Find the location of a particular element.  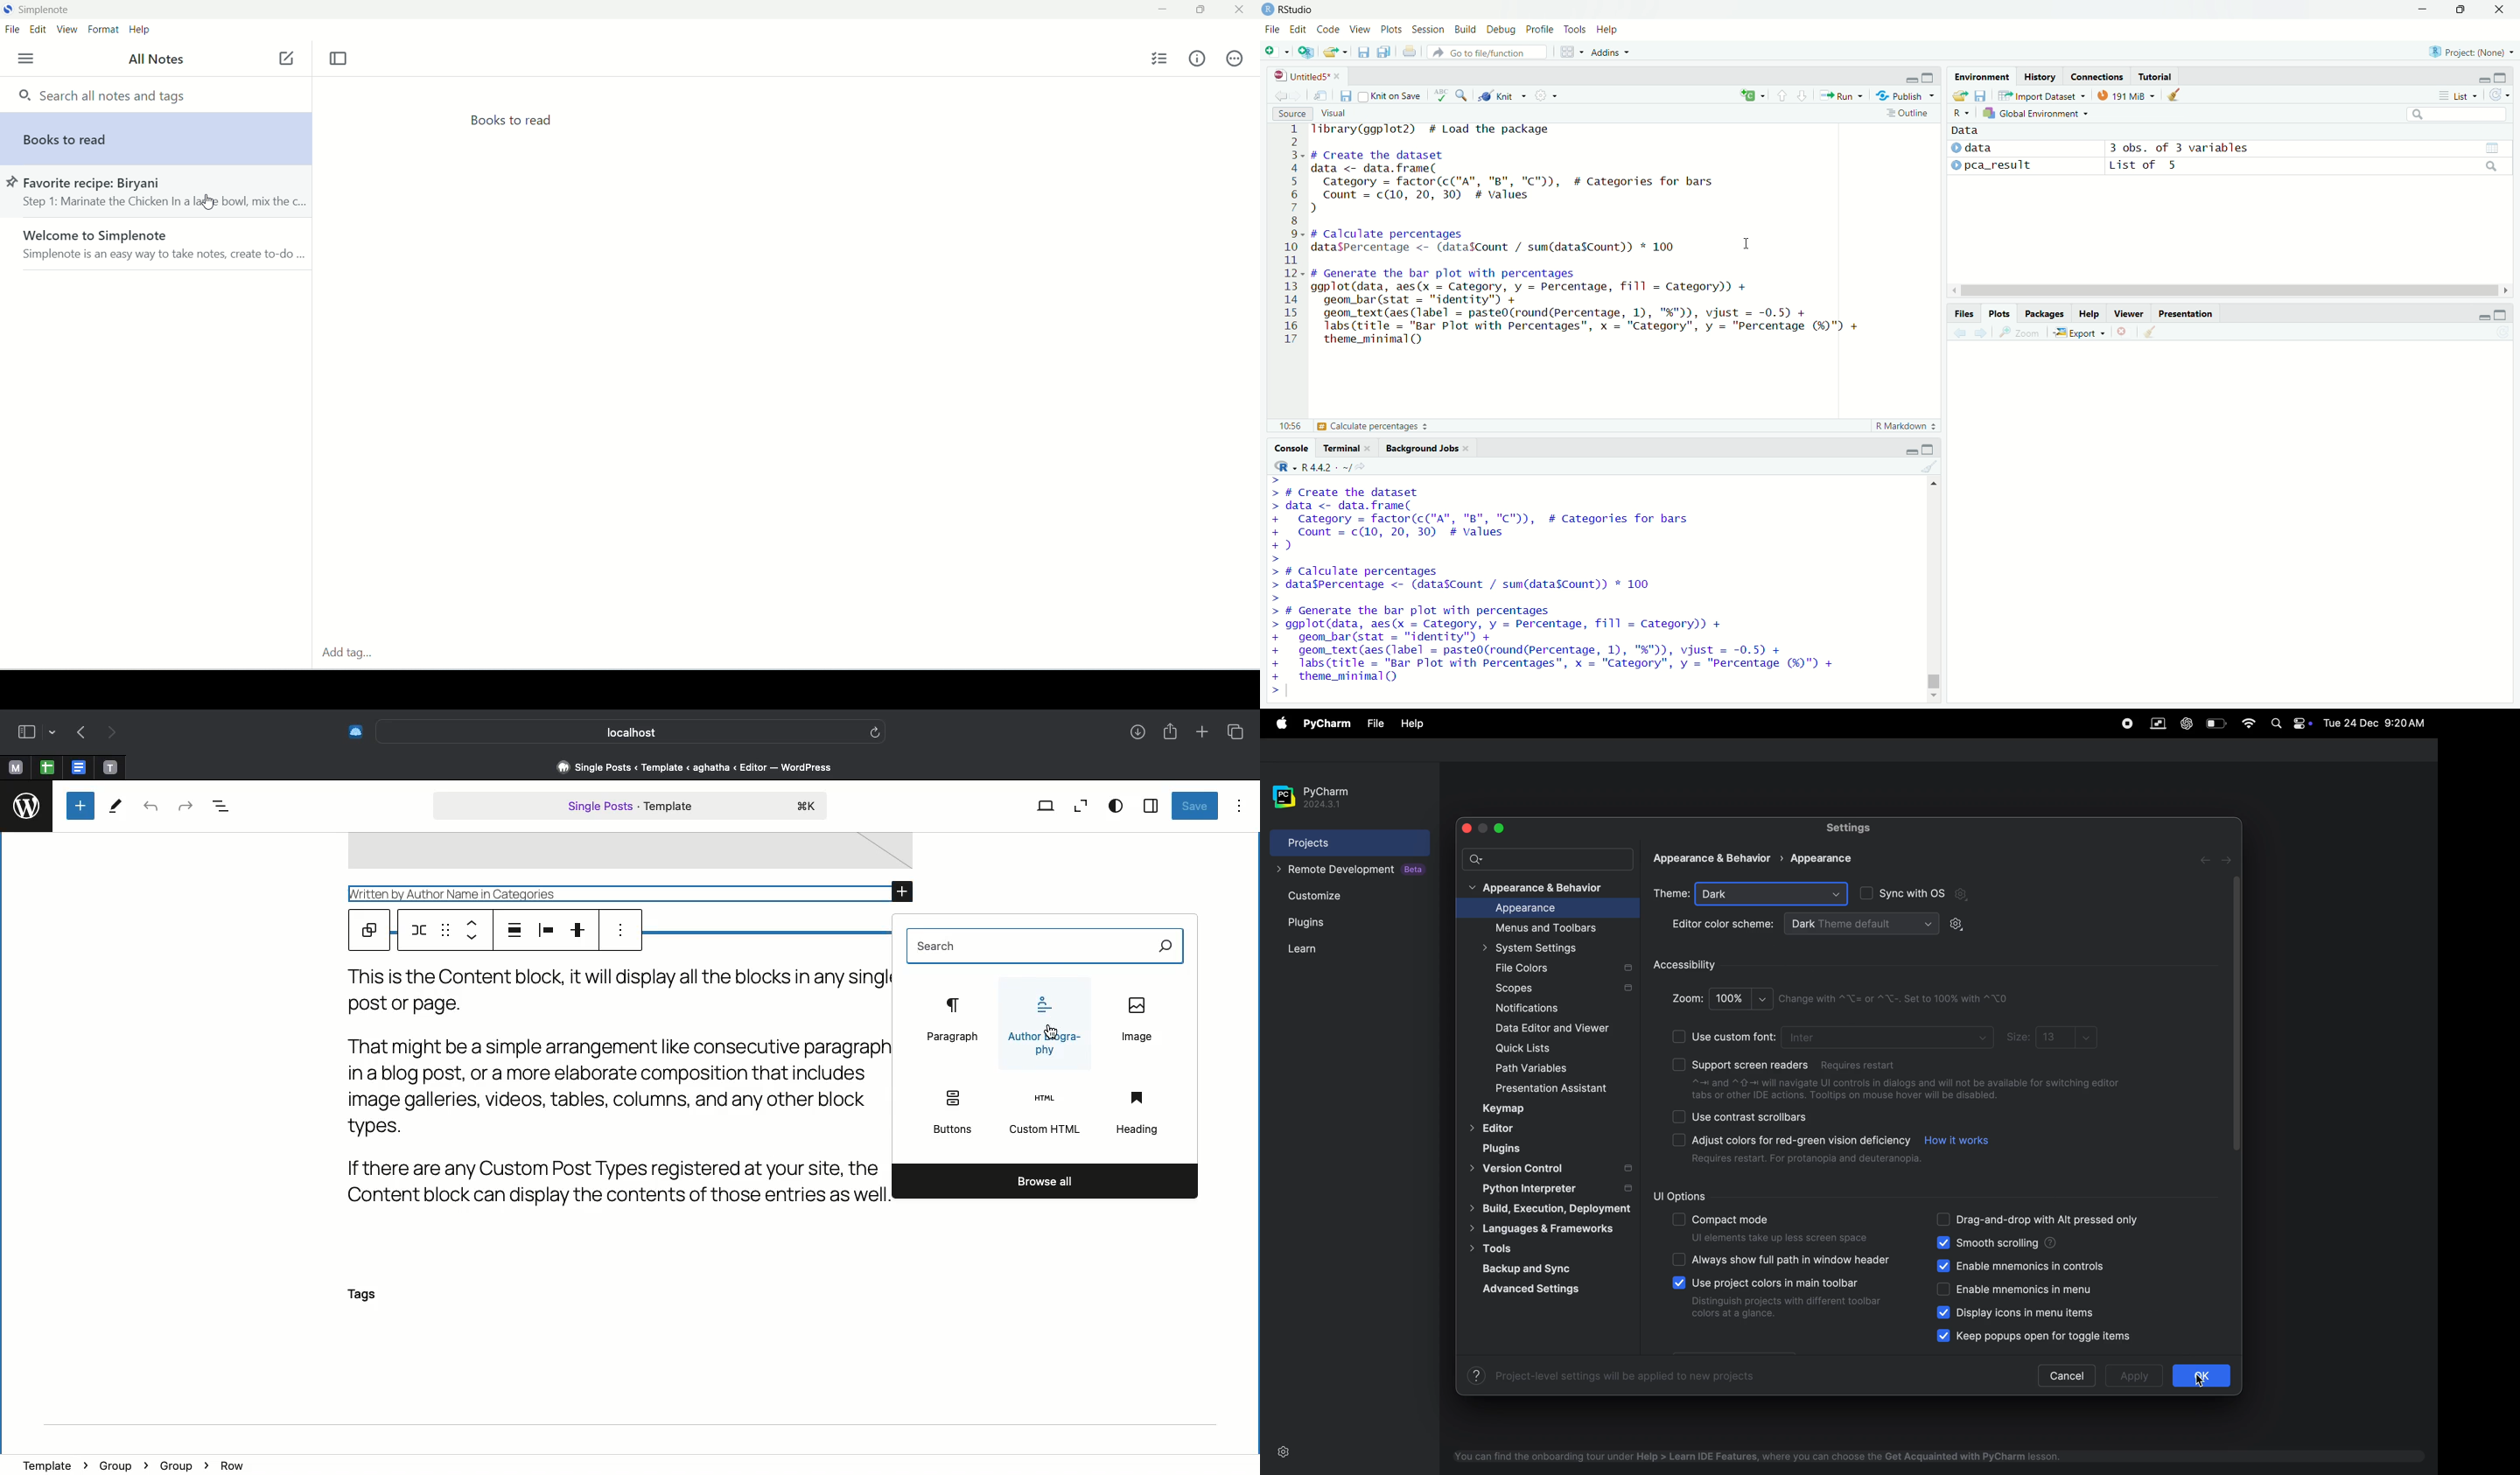

Edit is located at coordinates (1300, 30).